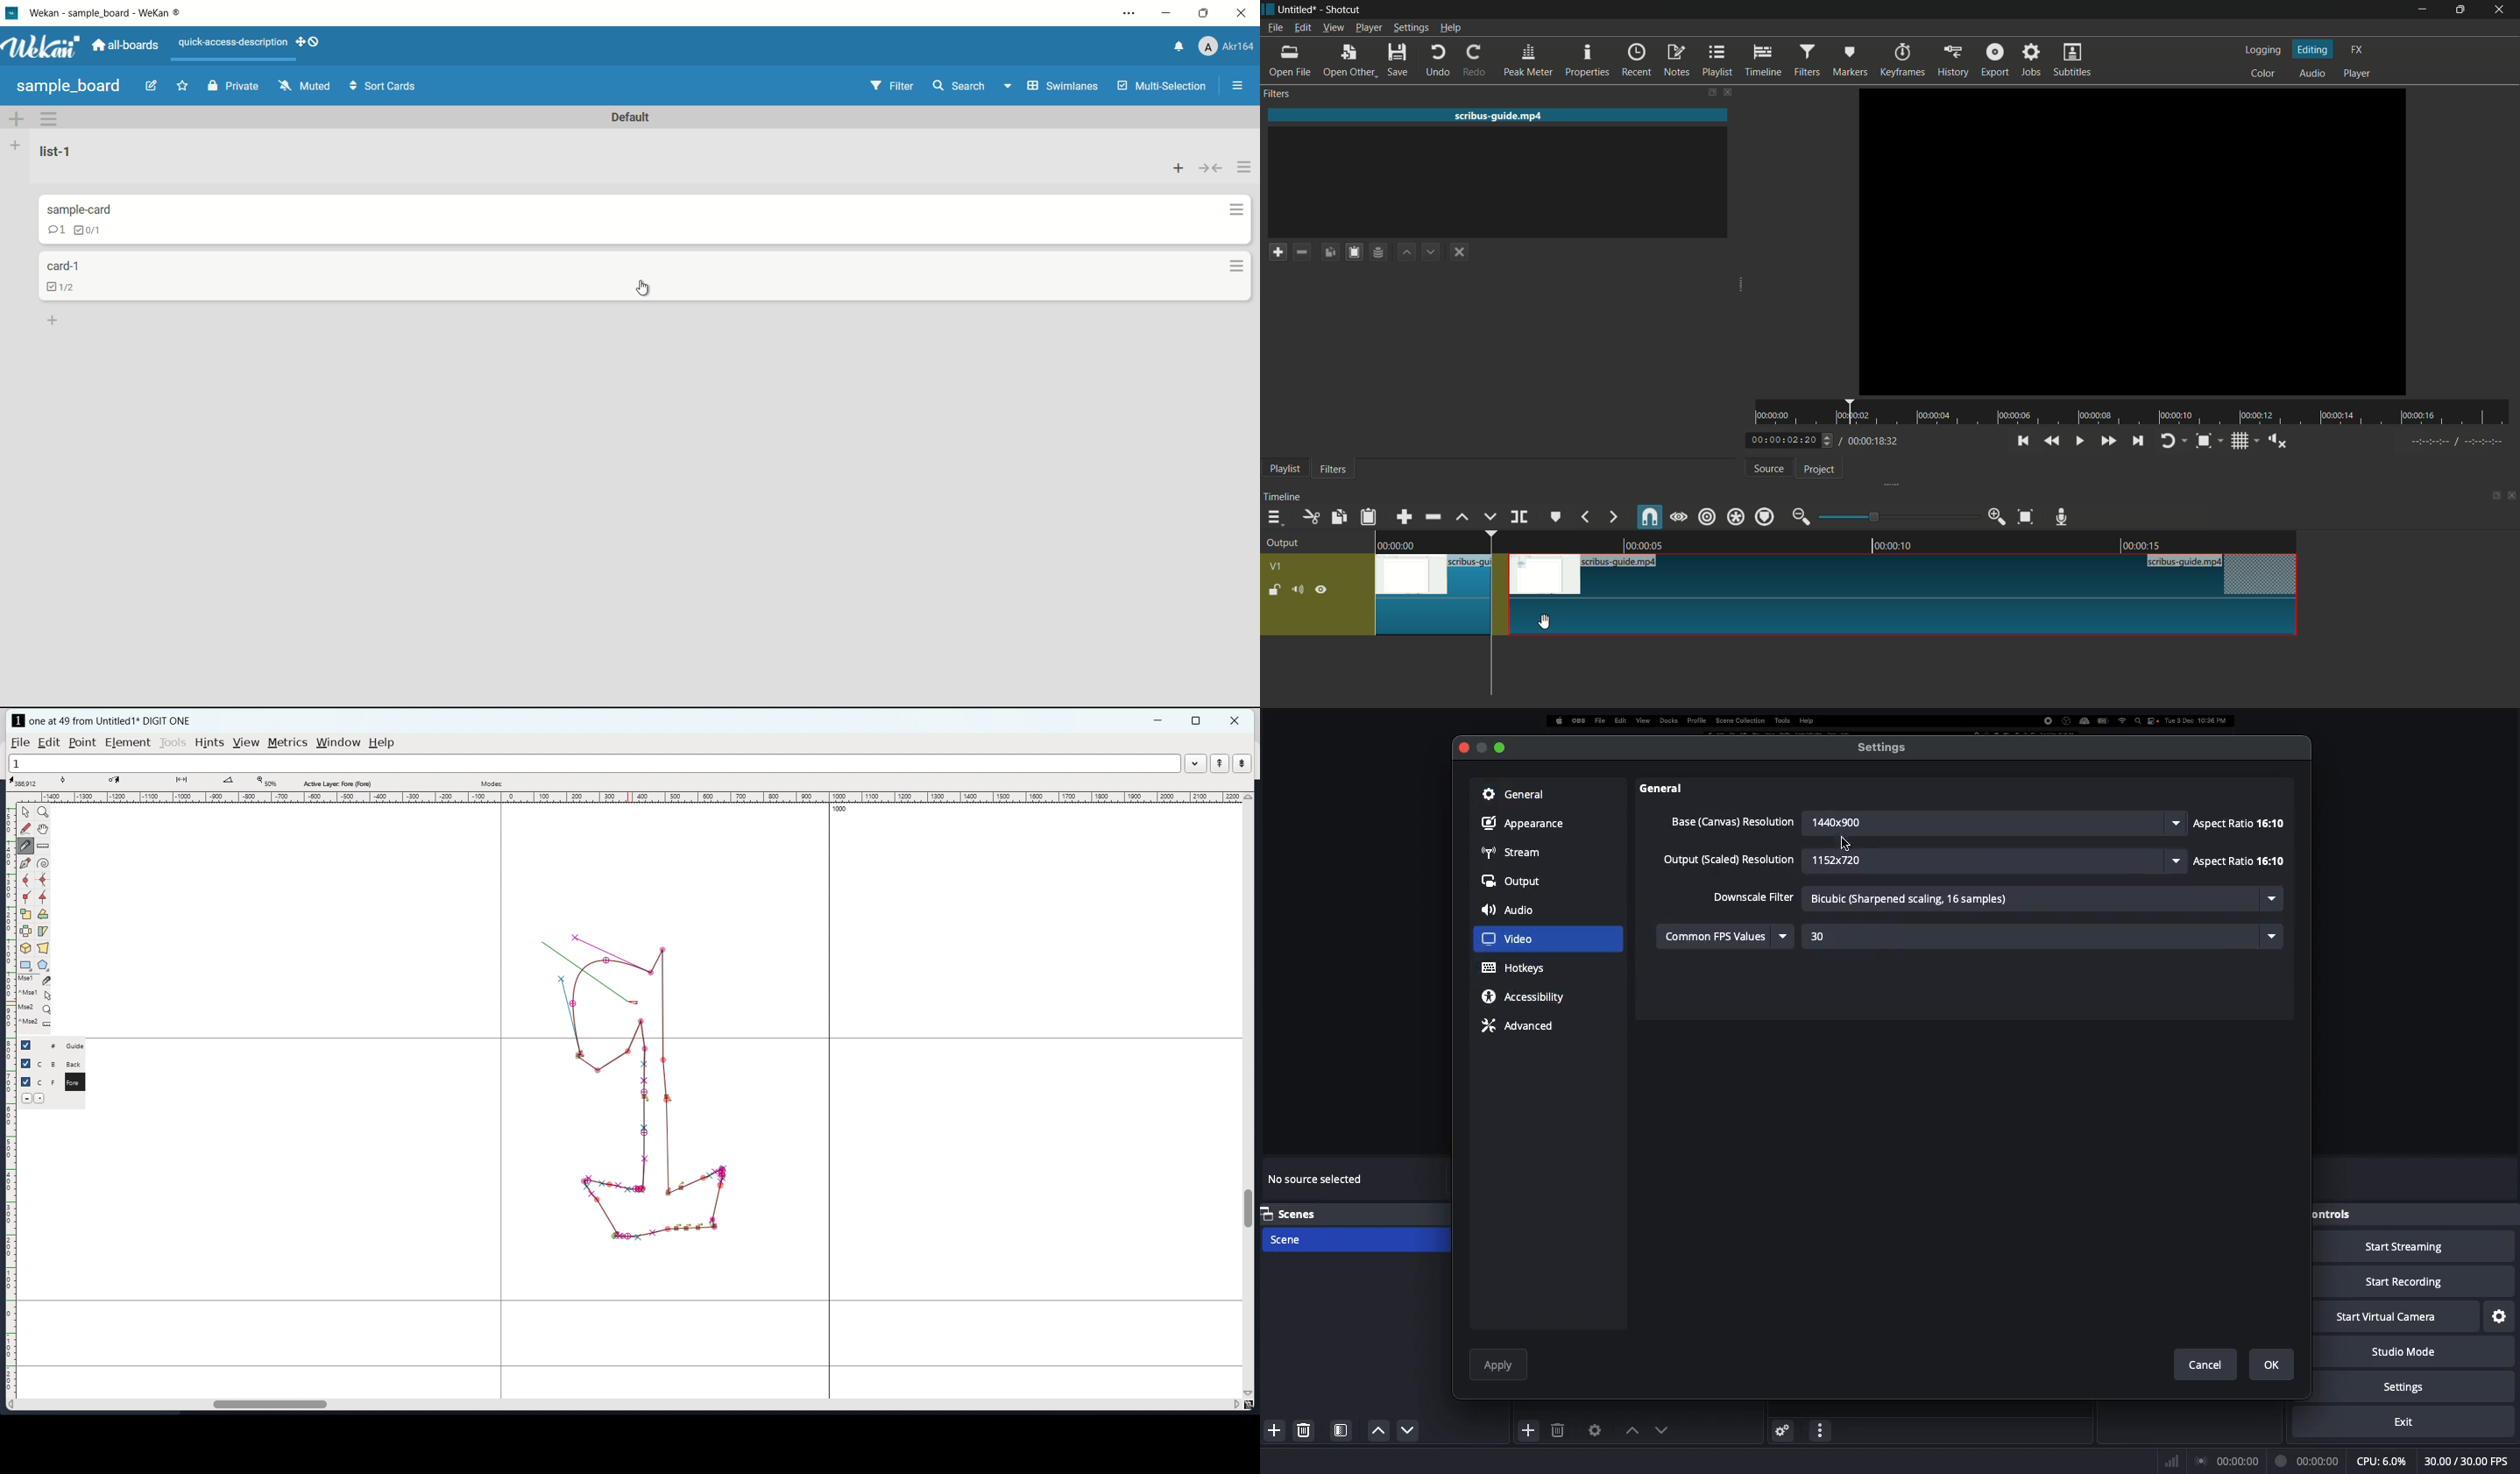 This screenshot has height=1484, width=2520. I want to click on Appearance, so click(1527, 822).